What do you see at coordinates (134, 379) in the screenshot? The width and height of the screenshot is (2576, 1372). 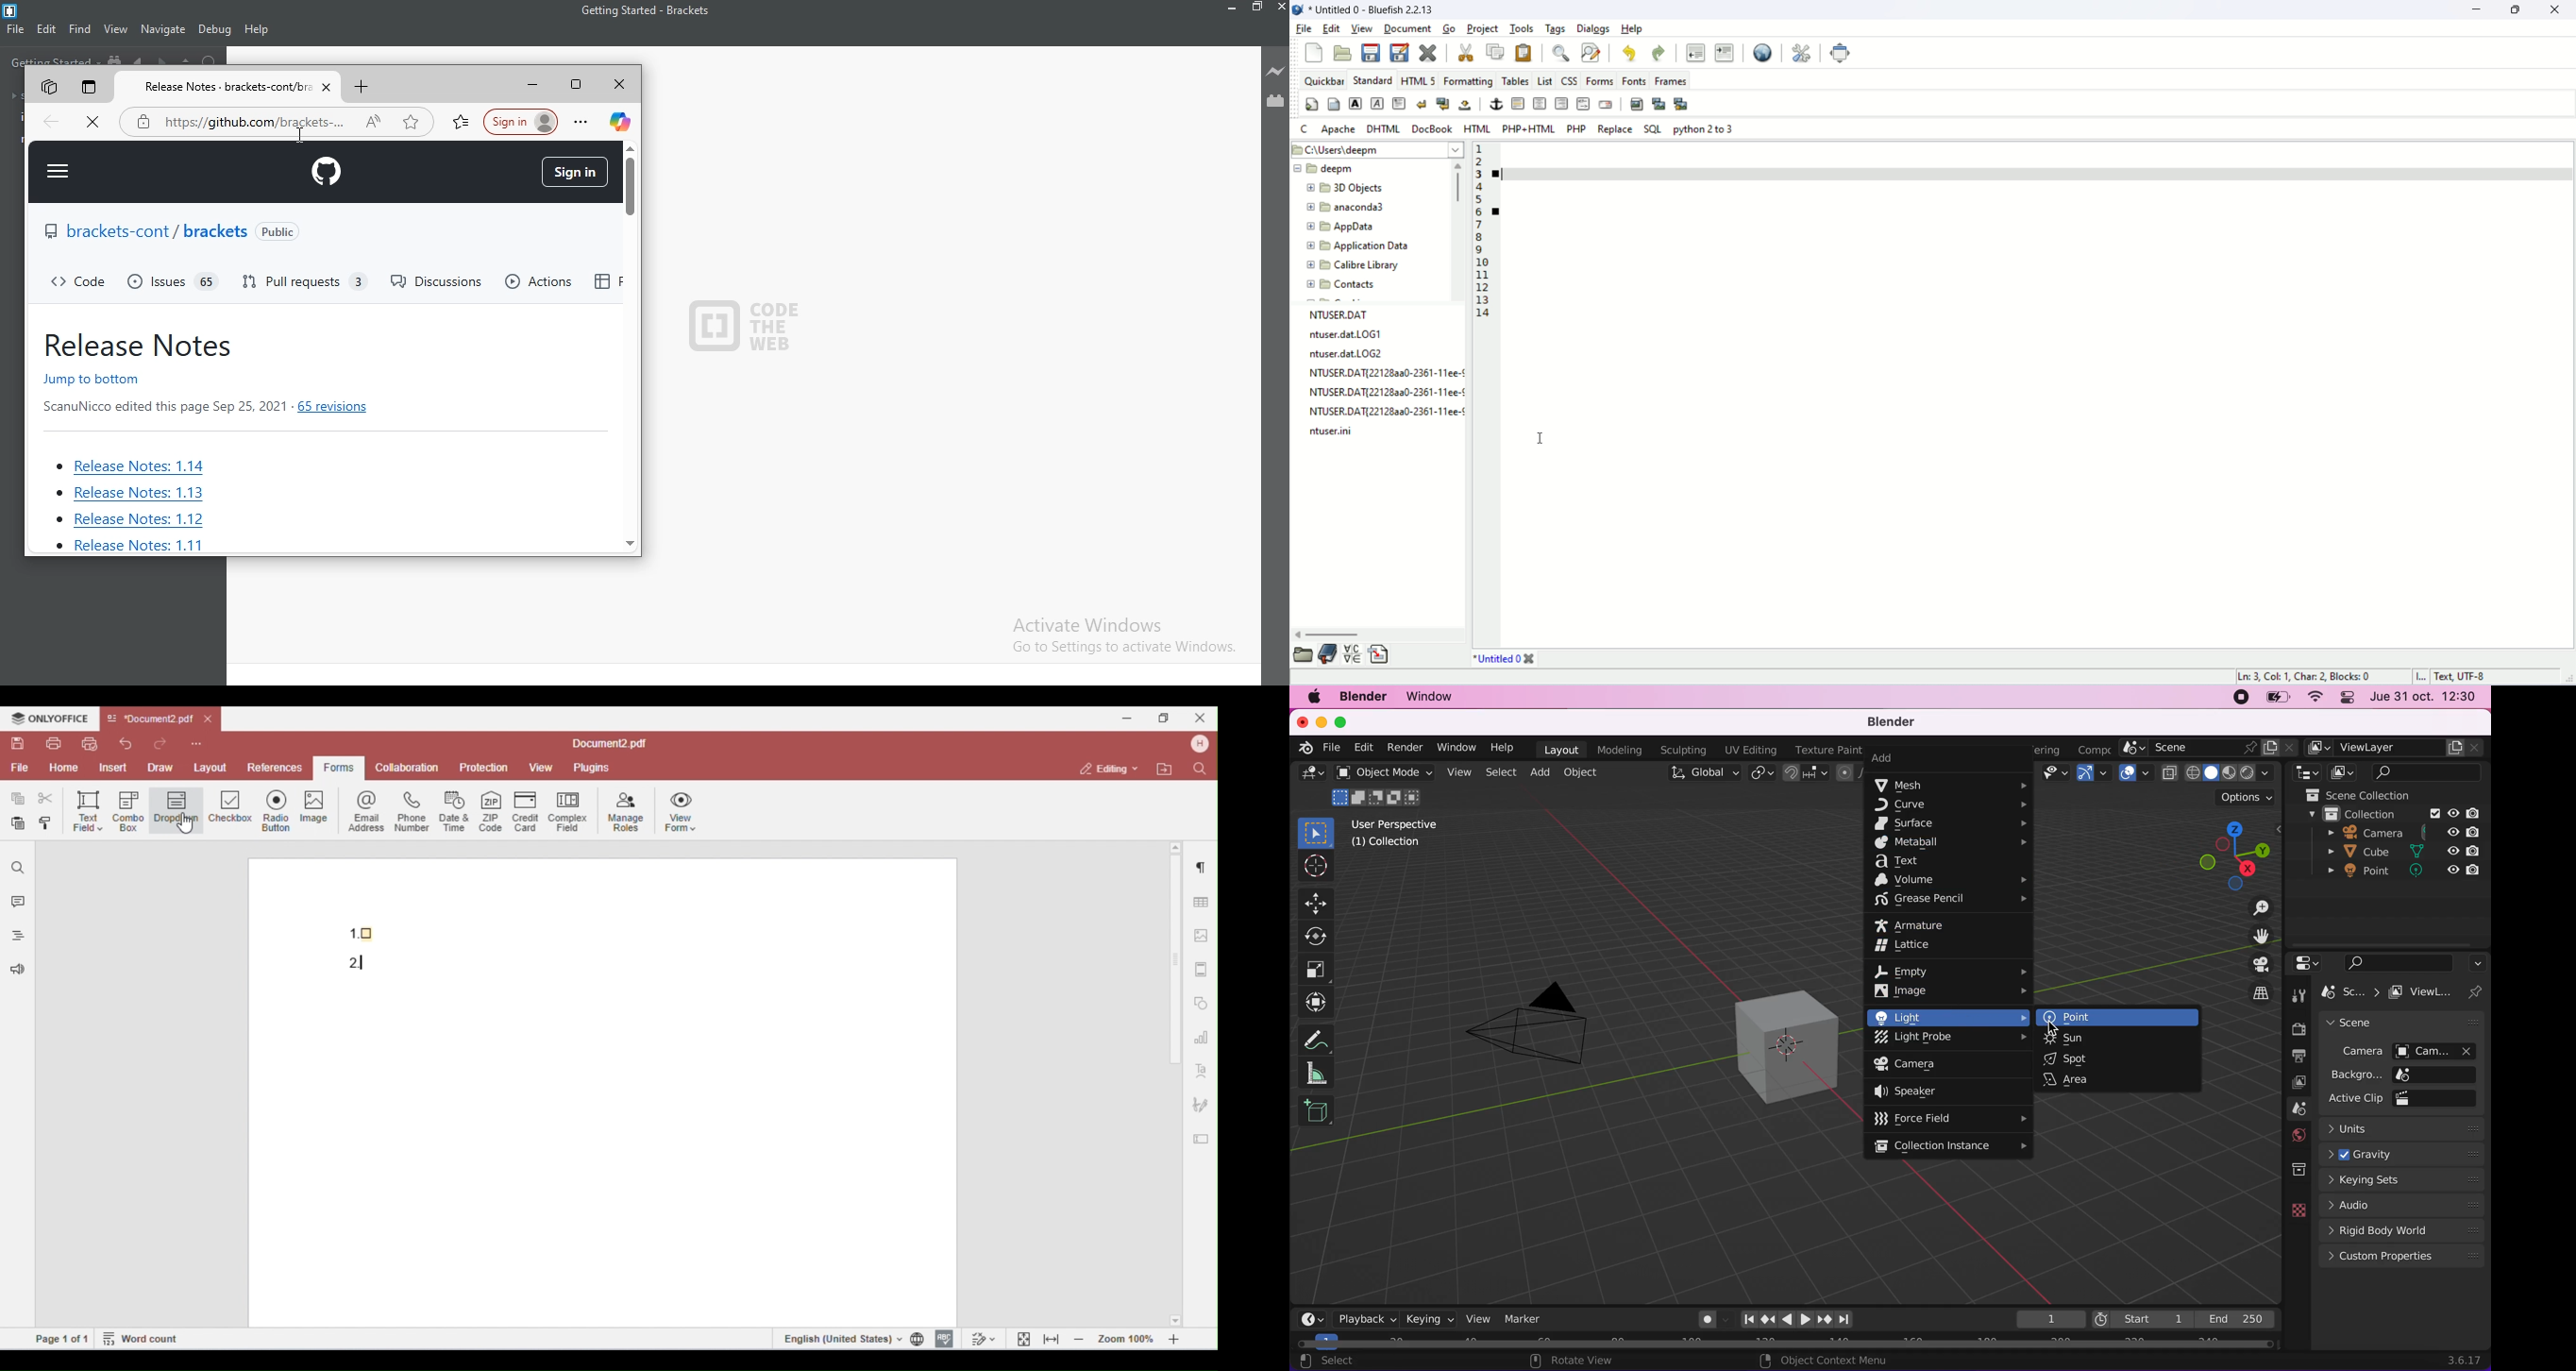 I see `jump to bottom` at bounding box center [134, 379].